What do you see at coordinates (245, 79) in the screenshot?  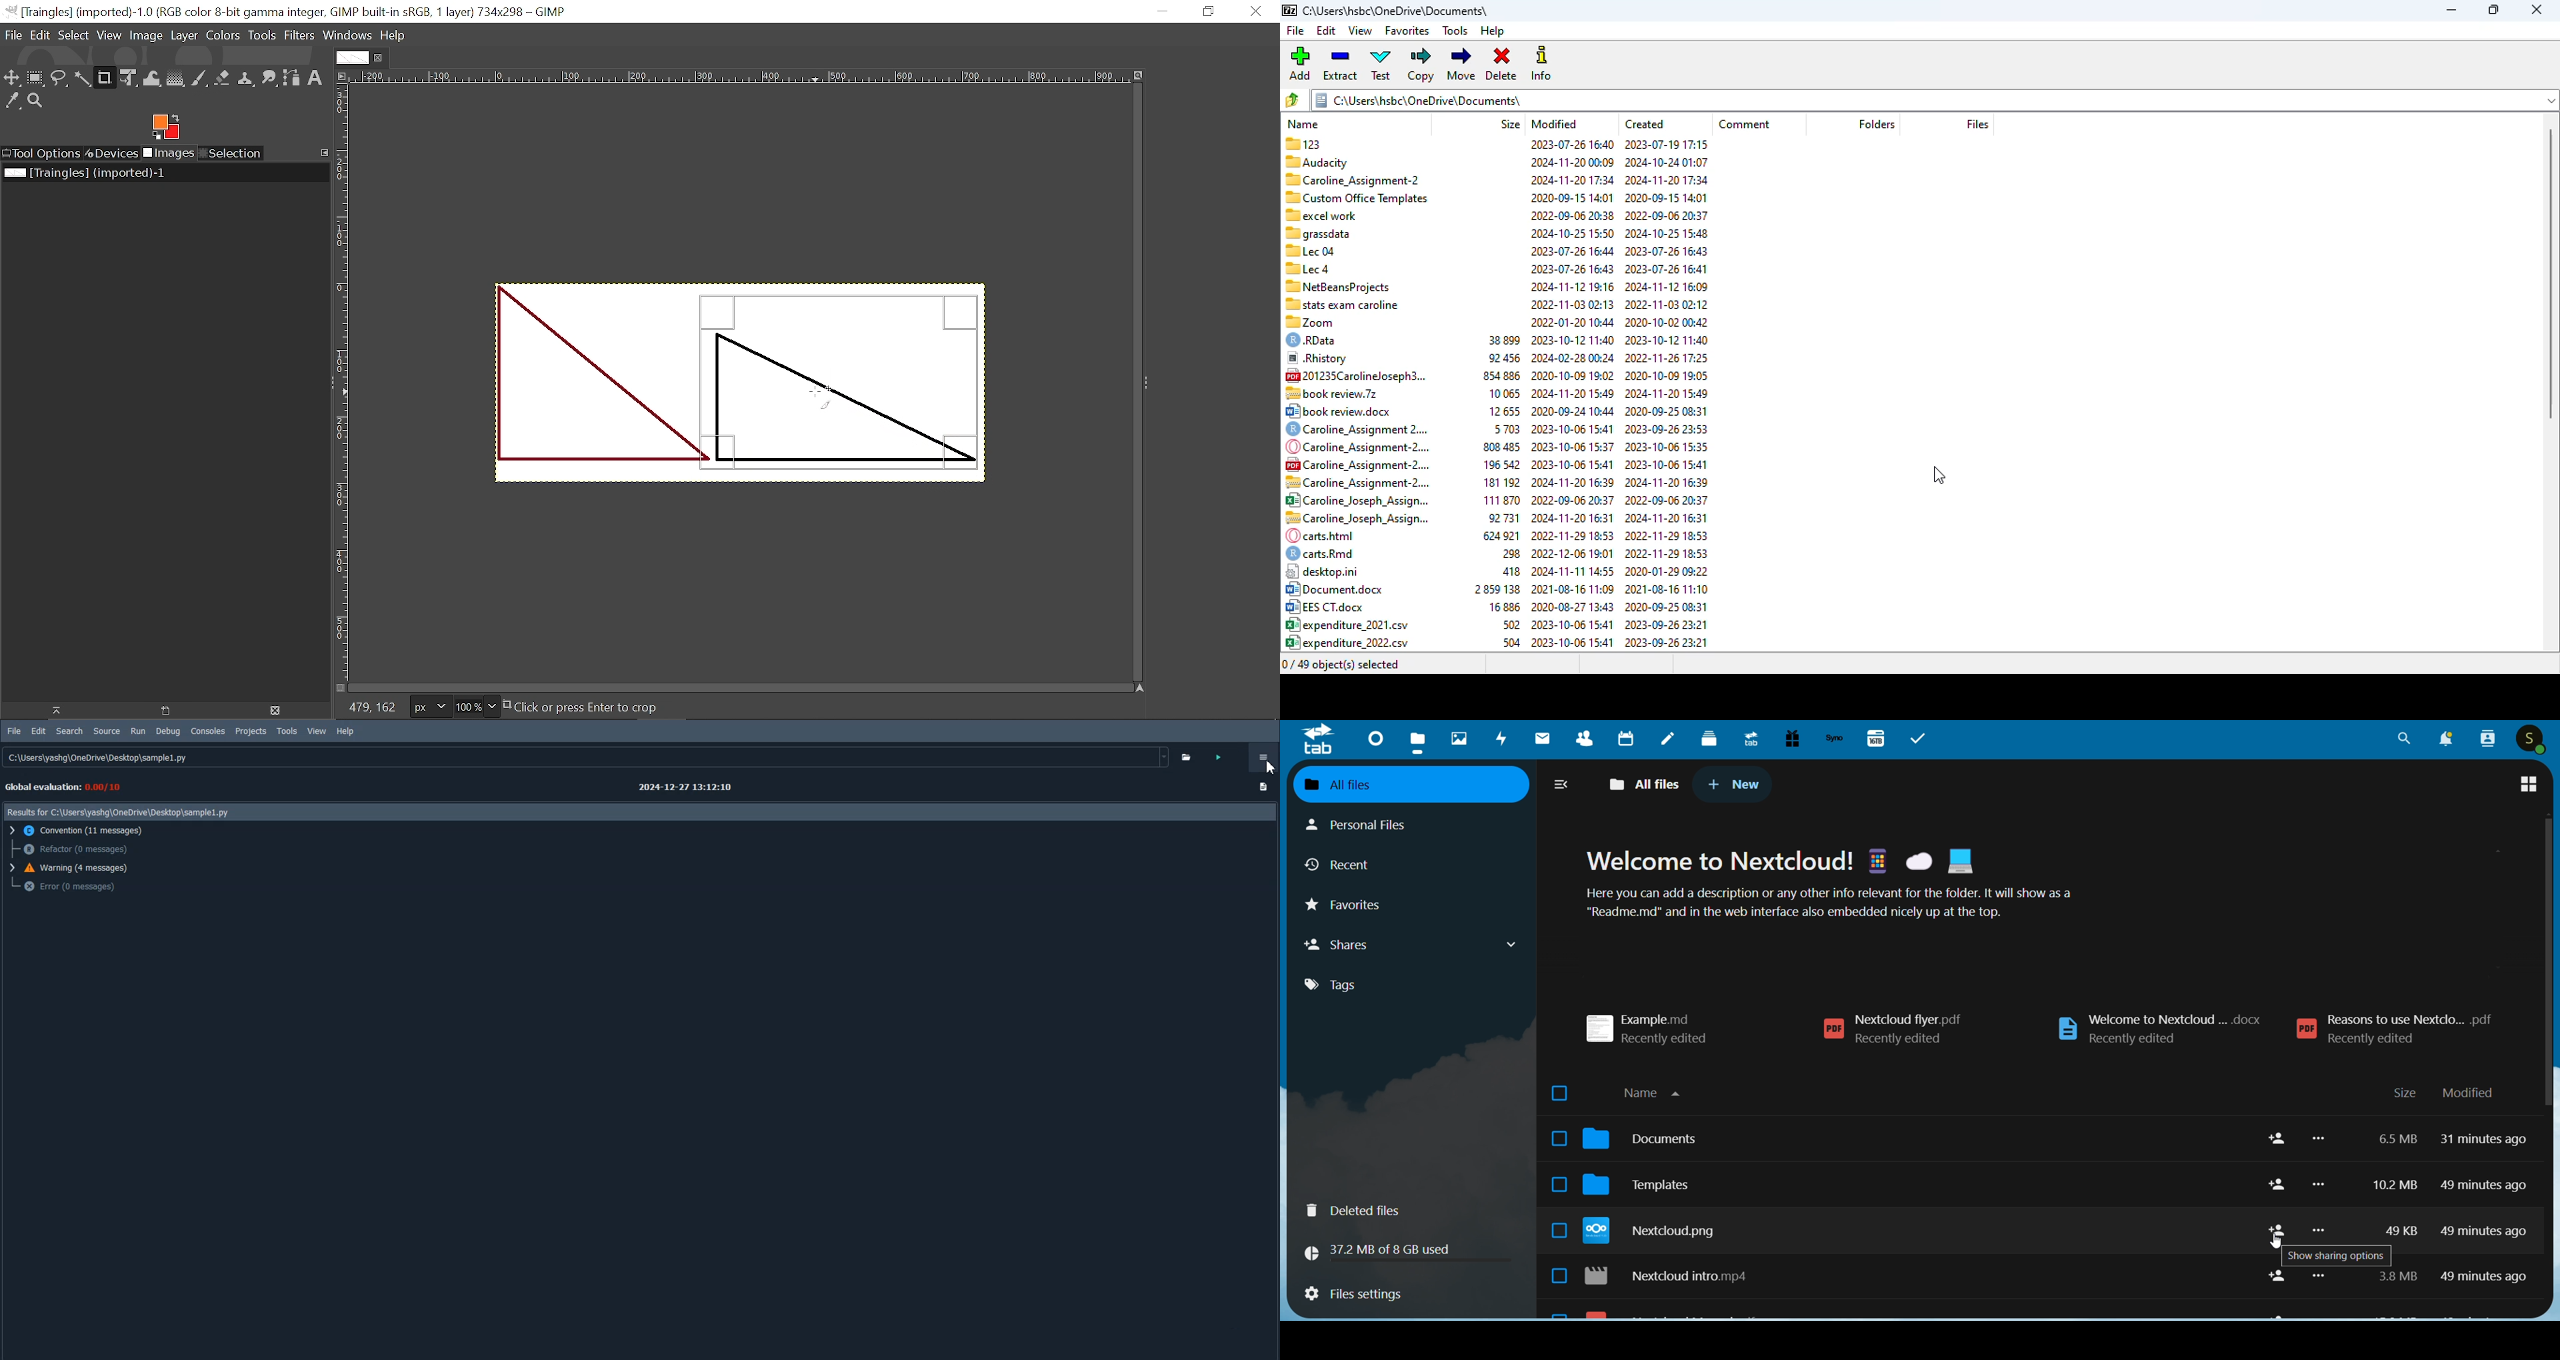 I see `clone tool ` at bounding box center [245, 79].